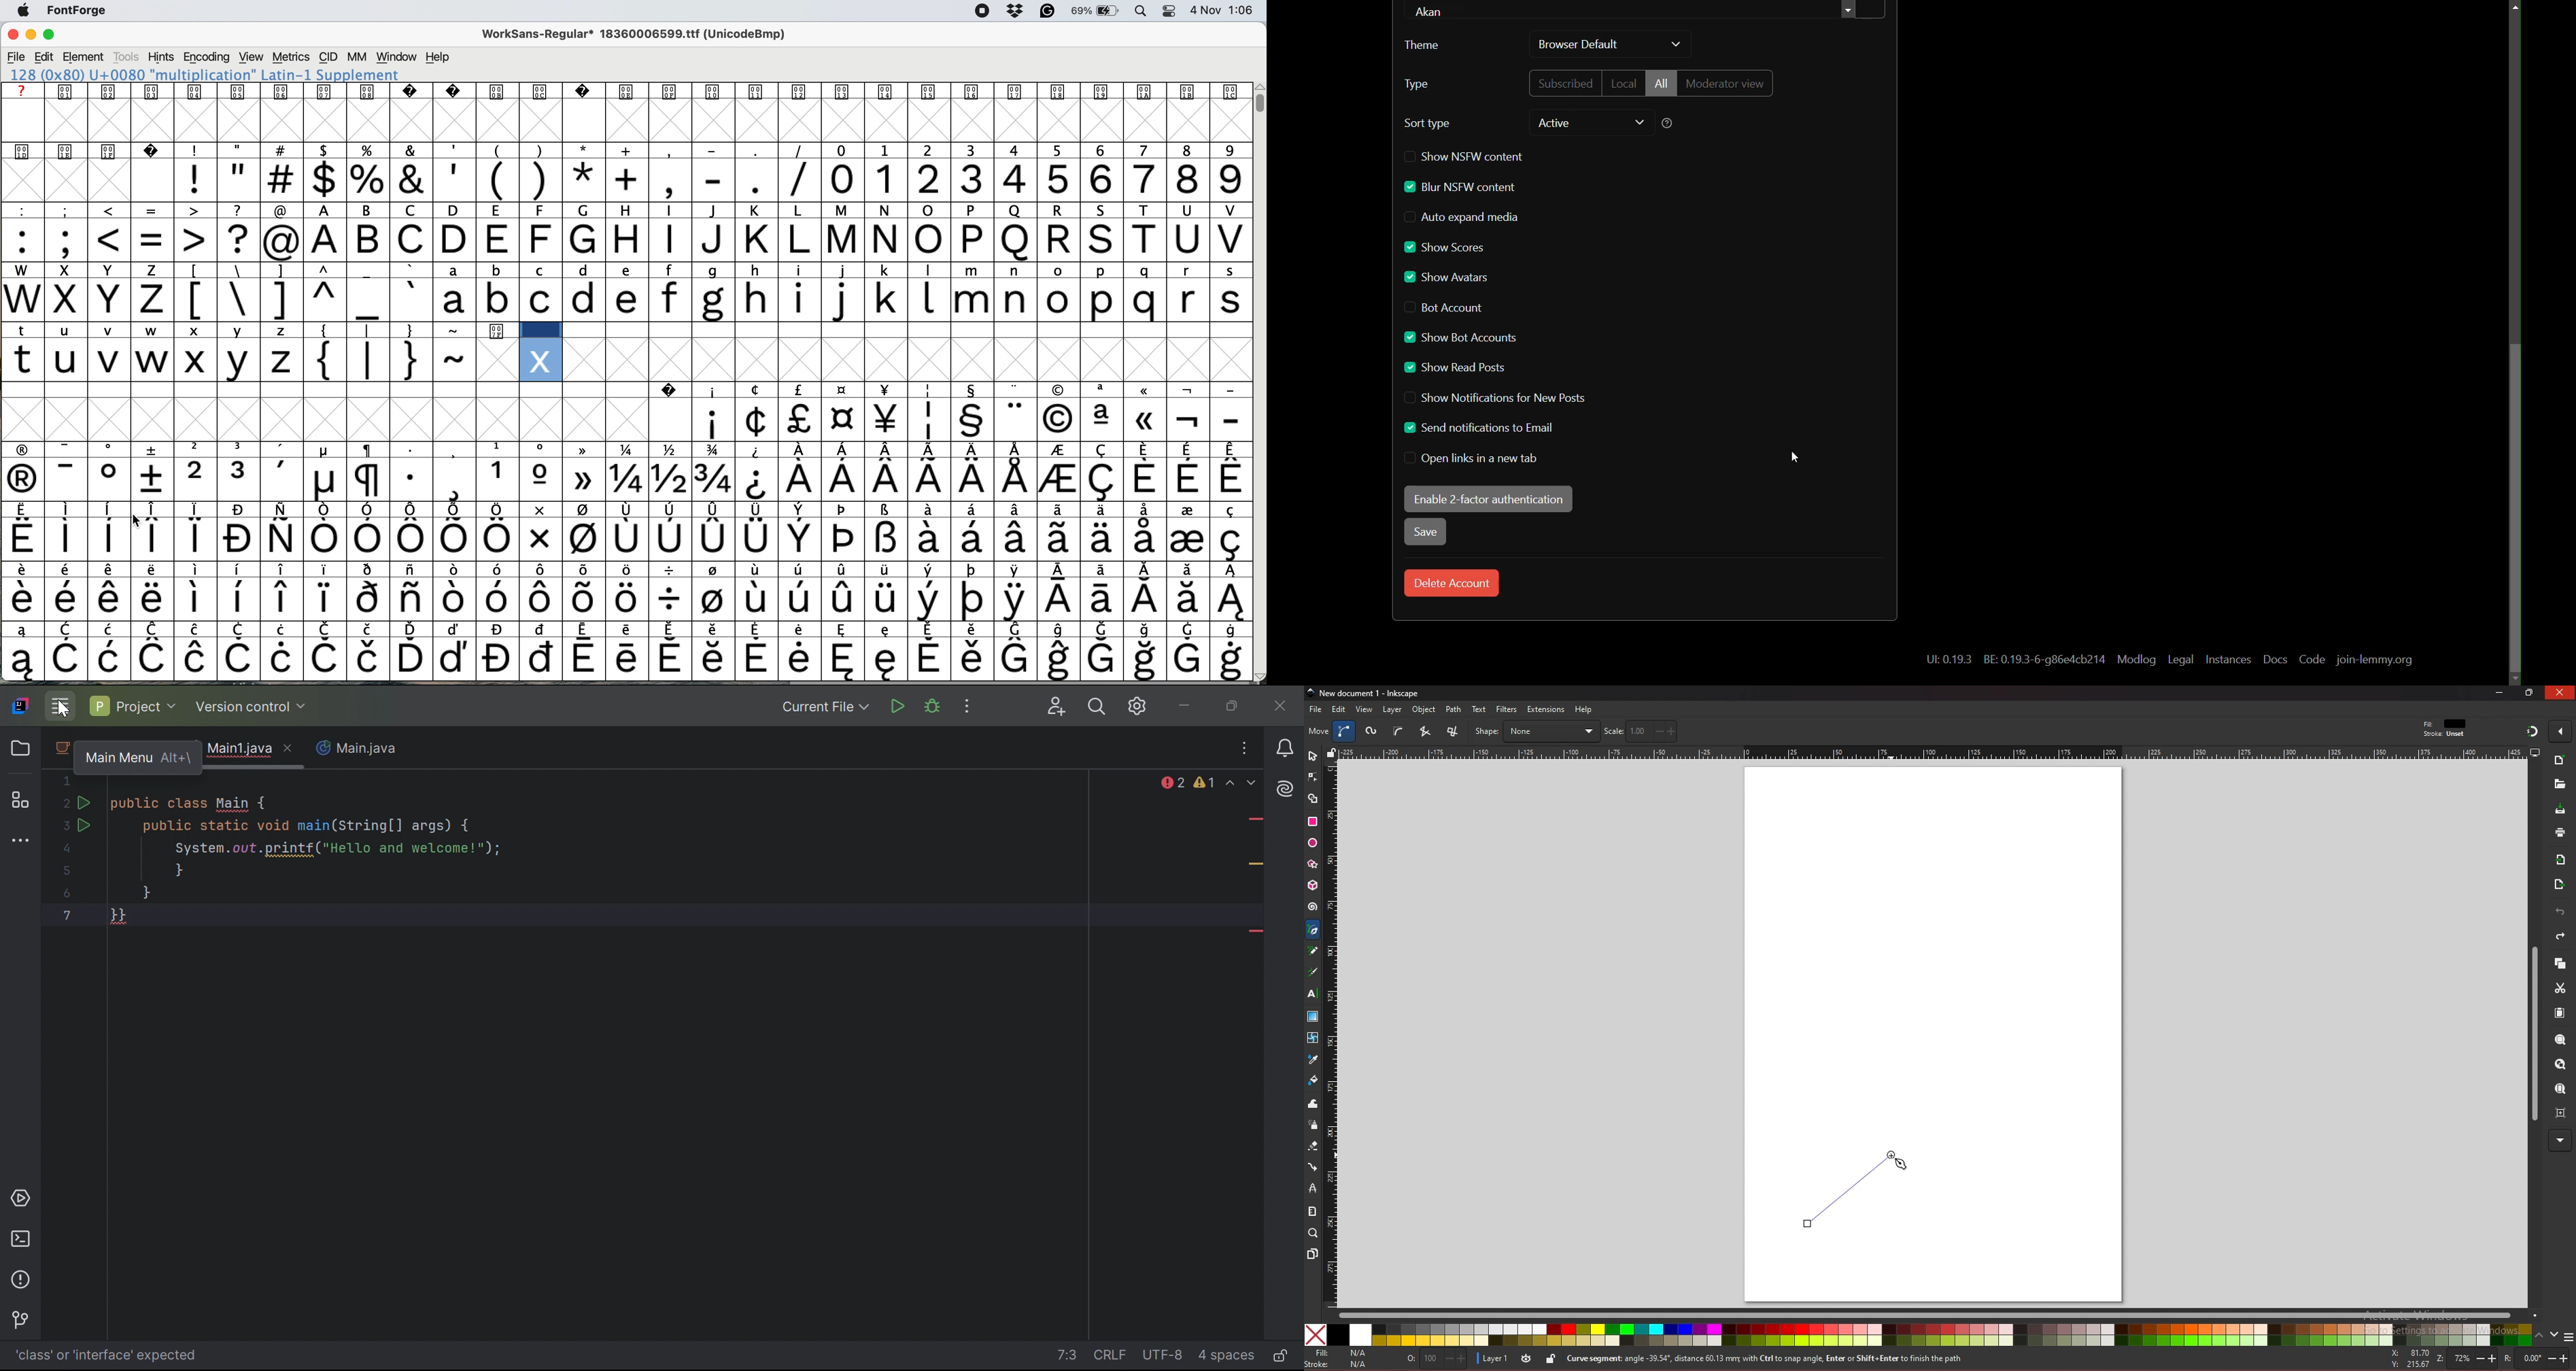 Image resolution: width=2576 pixels, height=1372 pixels. What do you see at coordinates (1340, 709) in the screenshot?
I see `edit` at bounding box center [1340, 709].